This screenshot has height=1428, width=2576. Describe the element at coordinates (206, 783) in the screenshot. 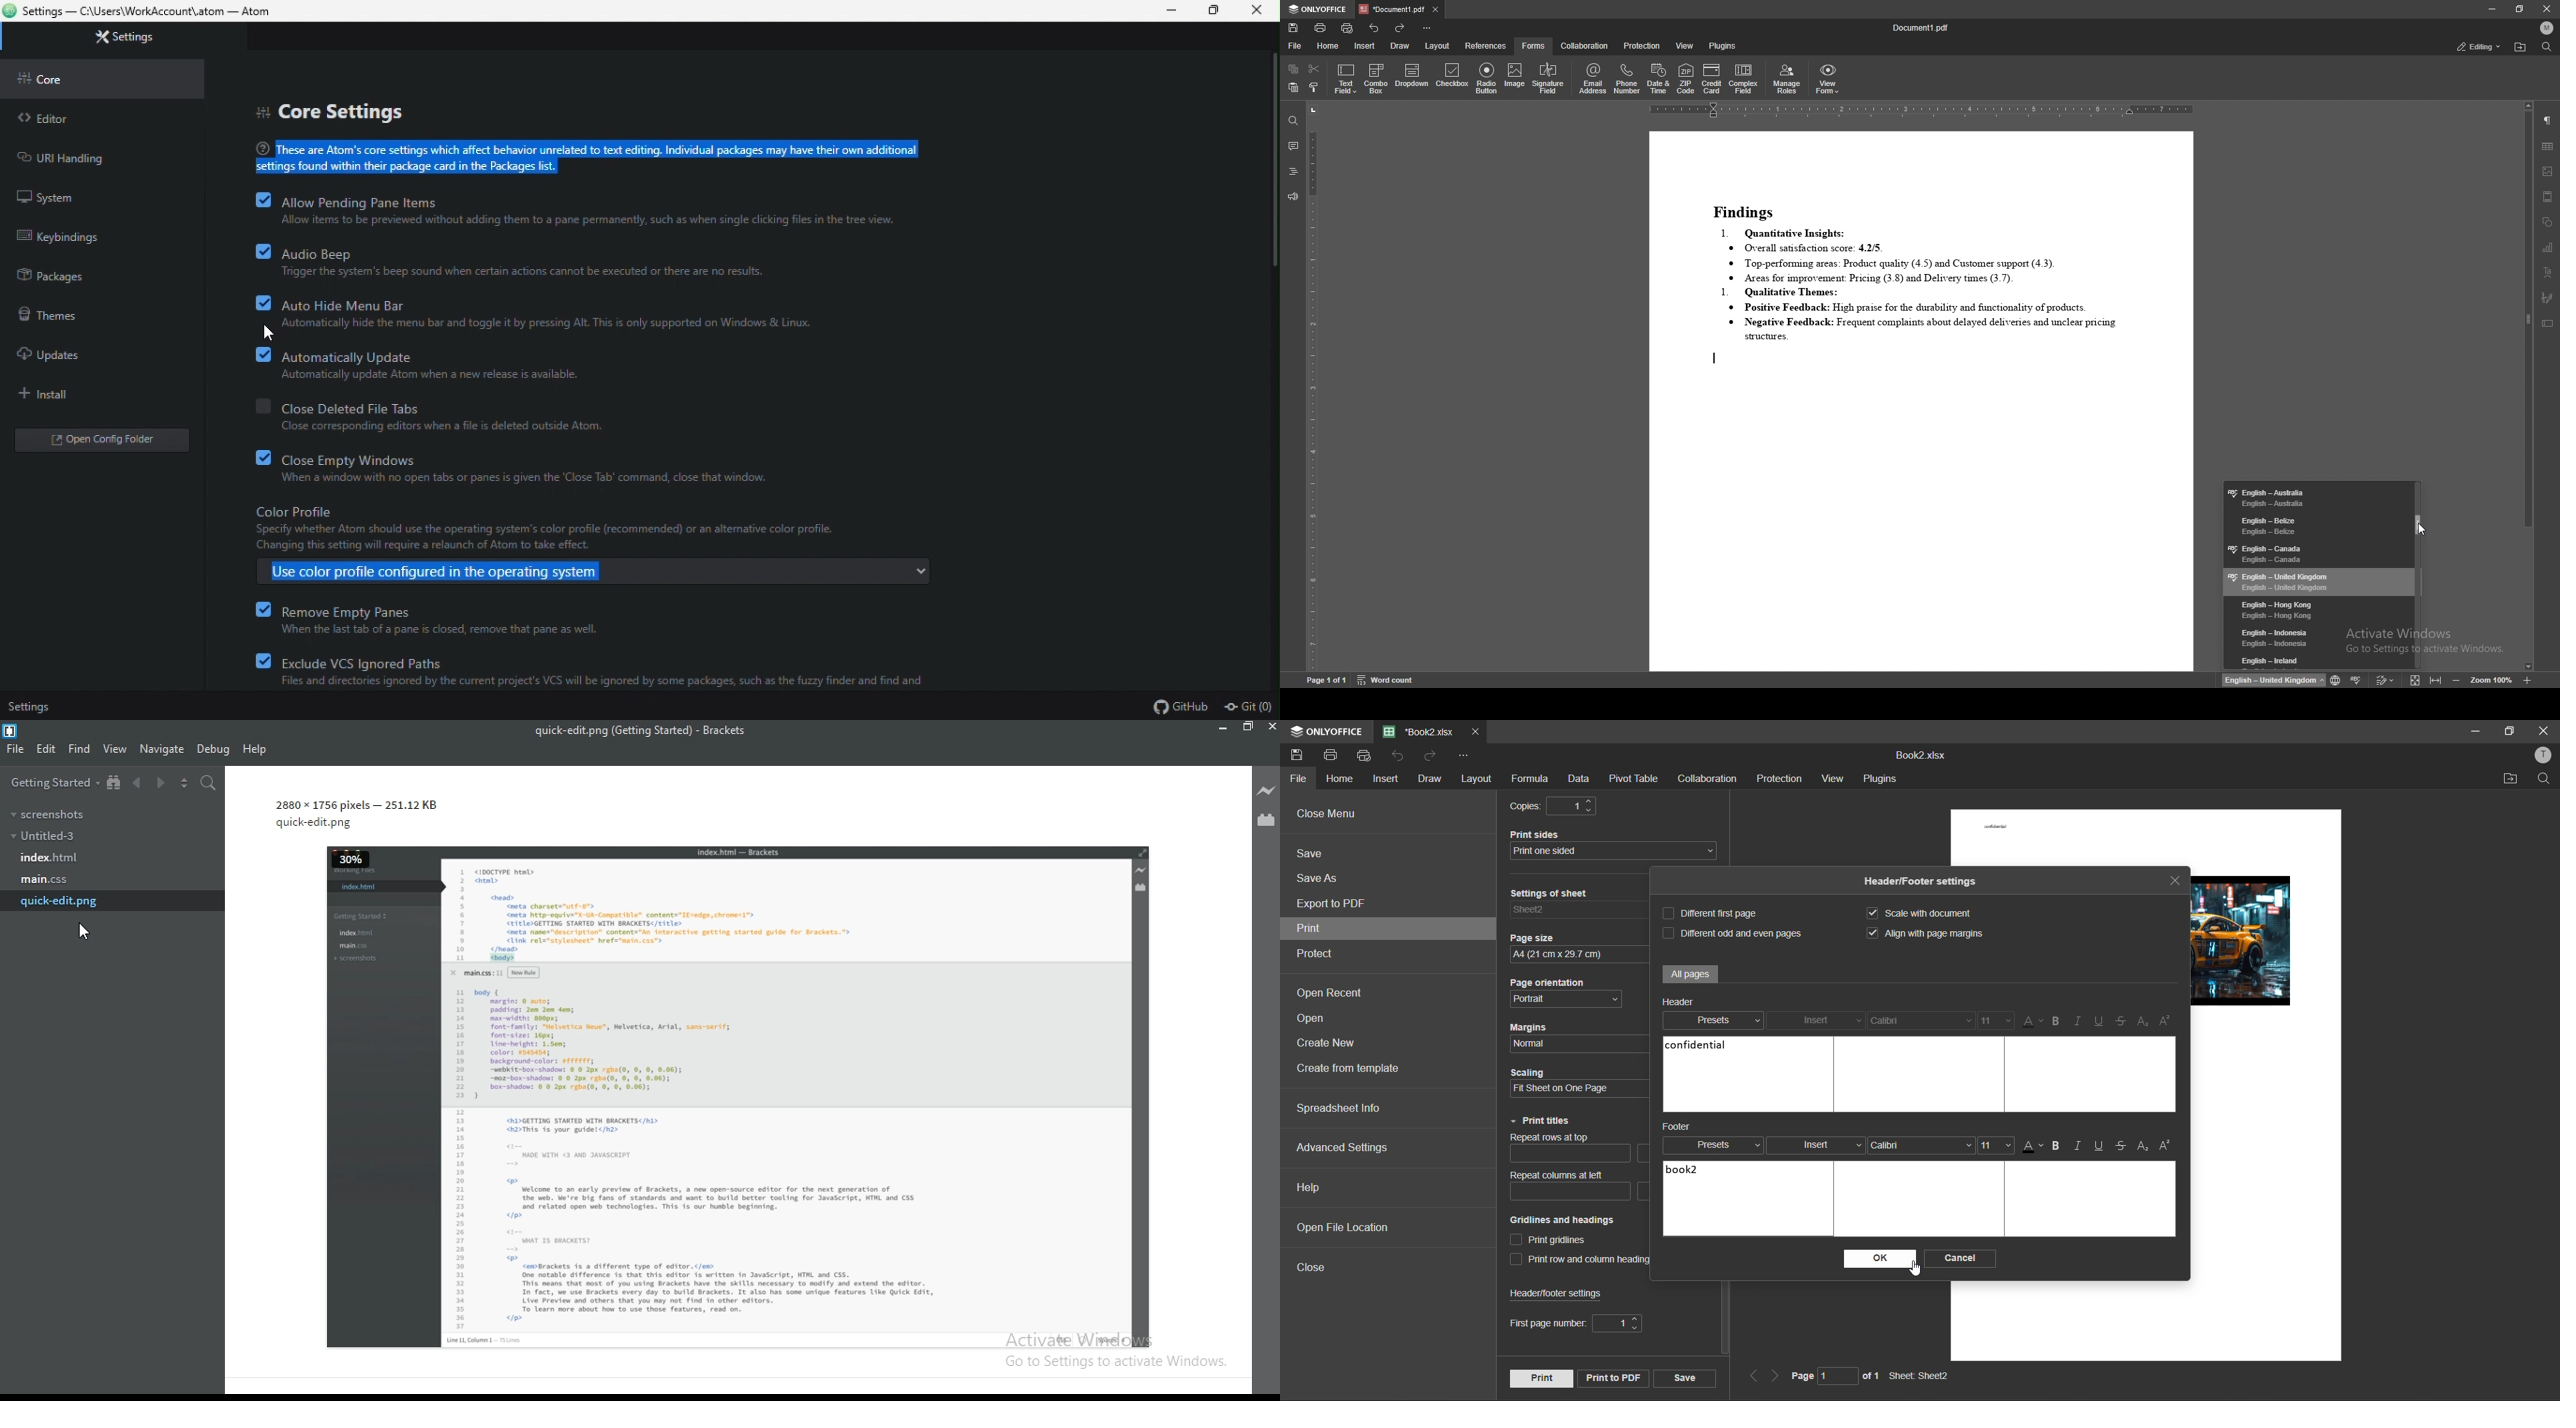

I see `search` at that location.